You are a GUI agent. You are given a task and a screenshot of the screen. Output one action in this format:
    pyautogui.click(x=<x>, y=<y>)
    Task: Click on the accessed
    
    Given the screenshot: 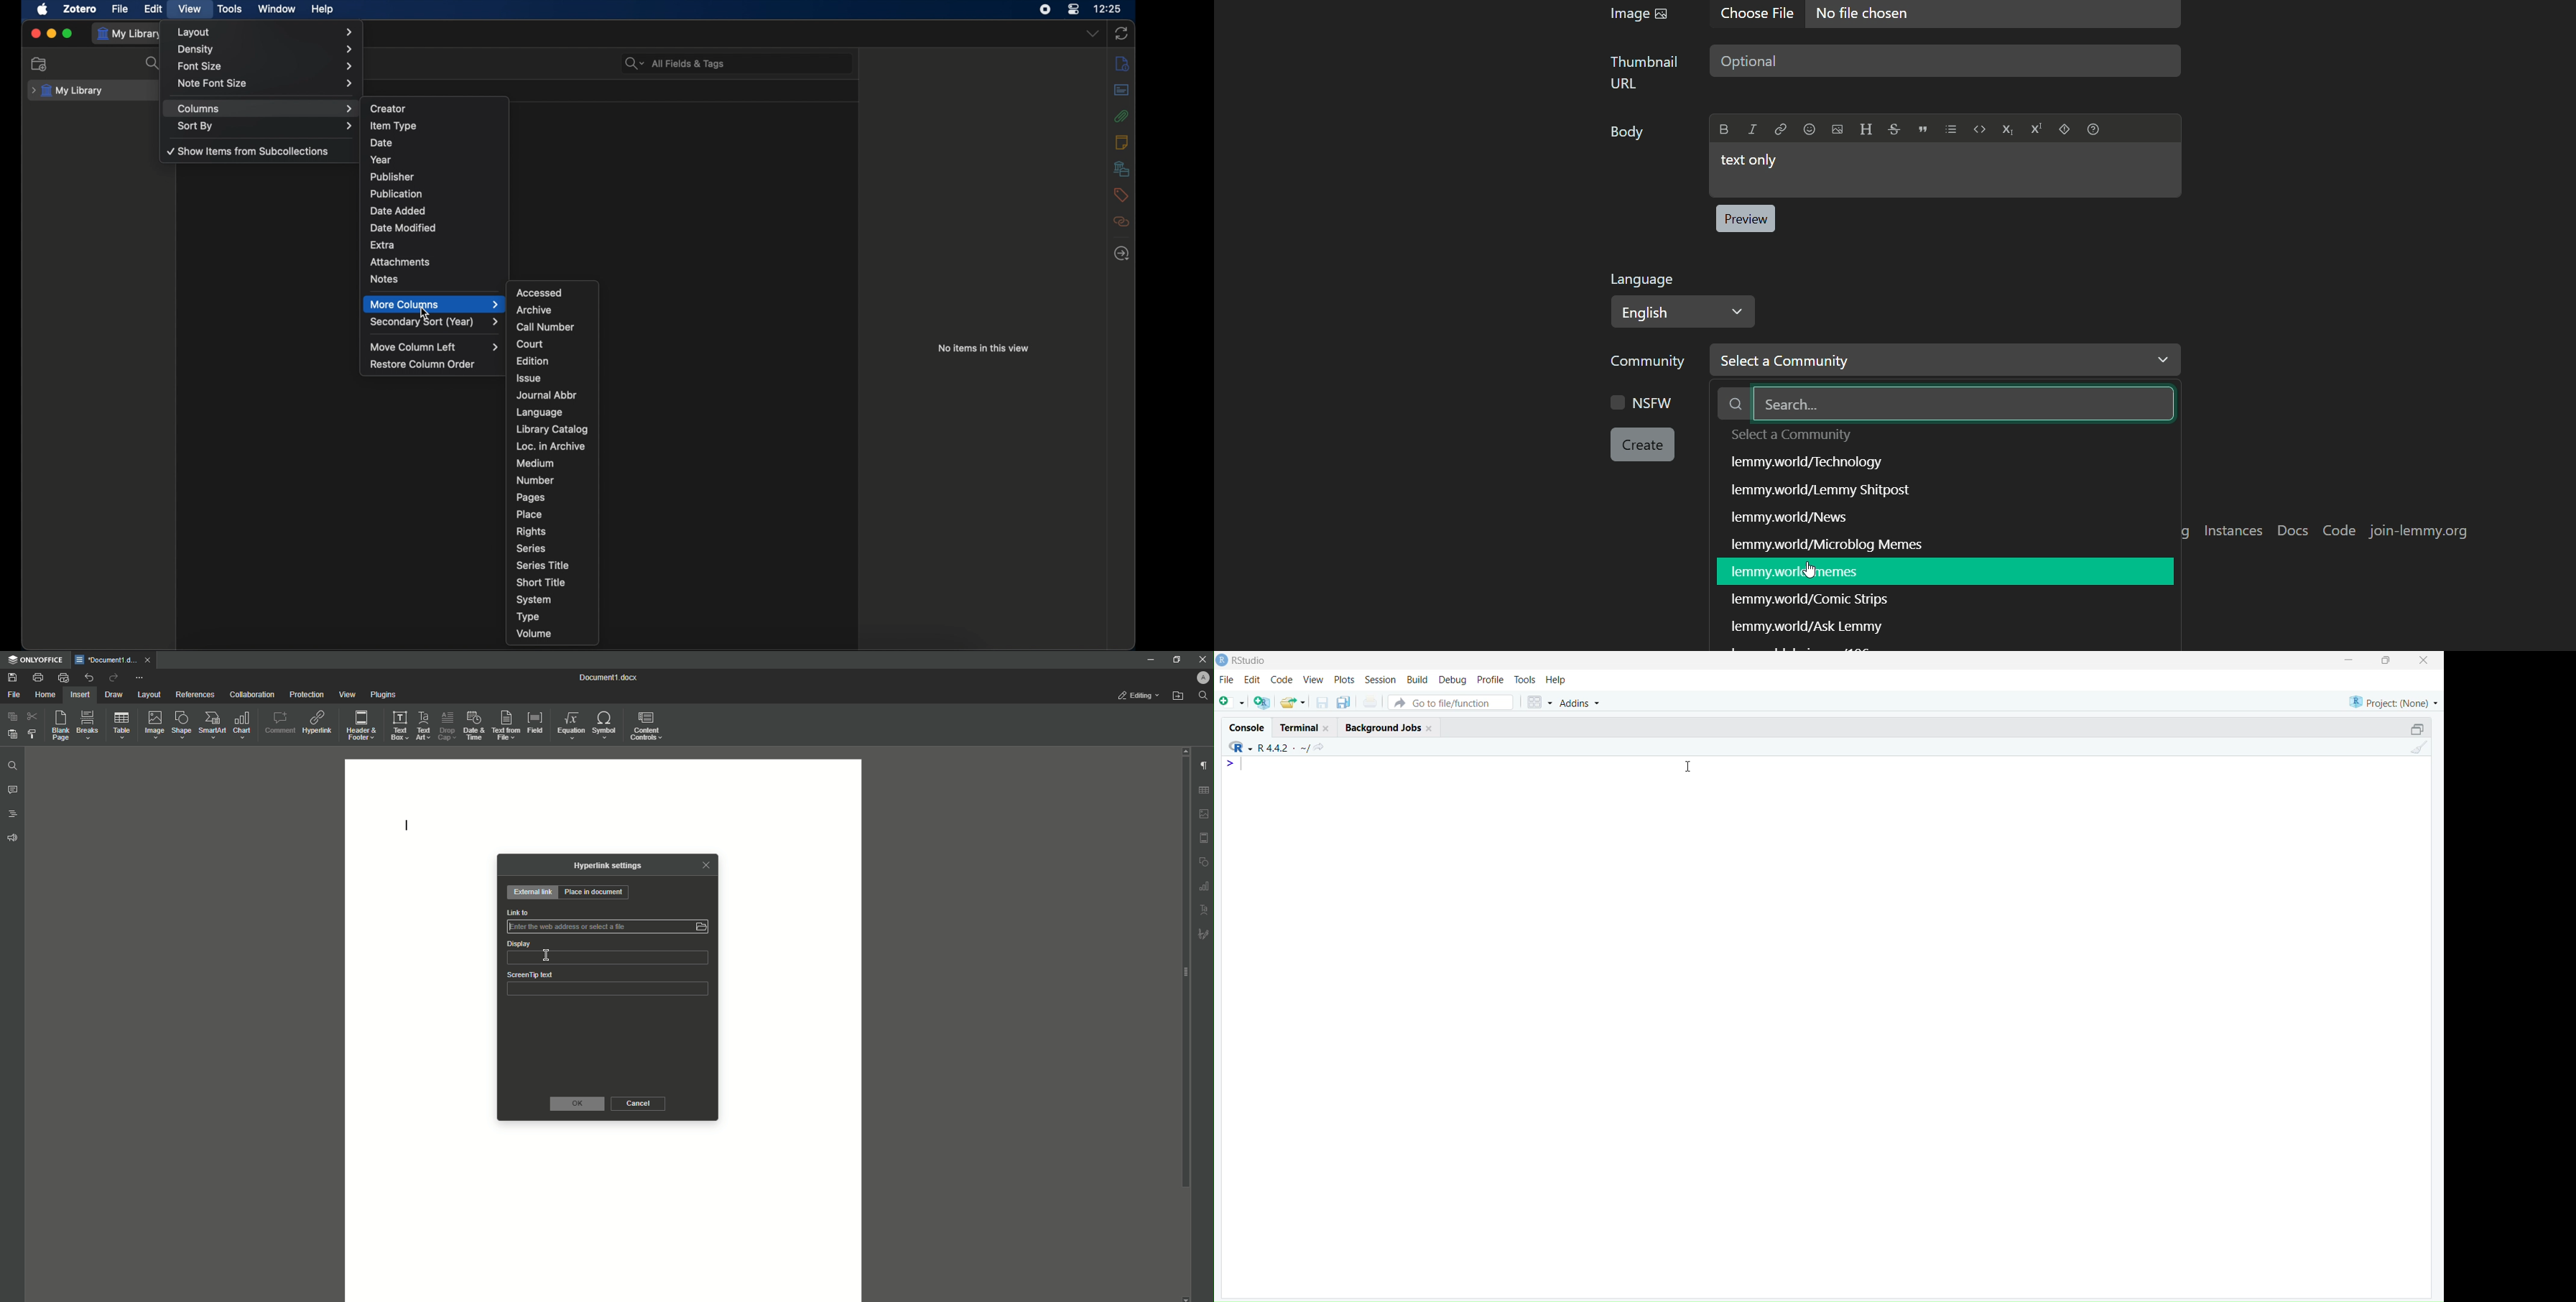 What is the action you would take?
    pyautogui.click(x=541, y=293)
    